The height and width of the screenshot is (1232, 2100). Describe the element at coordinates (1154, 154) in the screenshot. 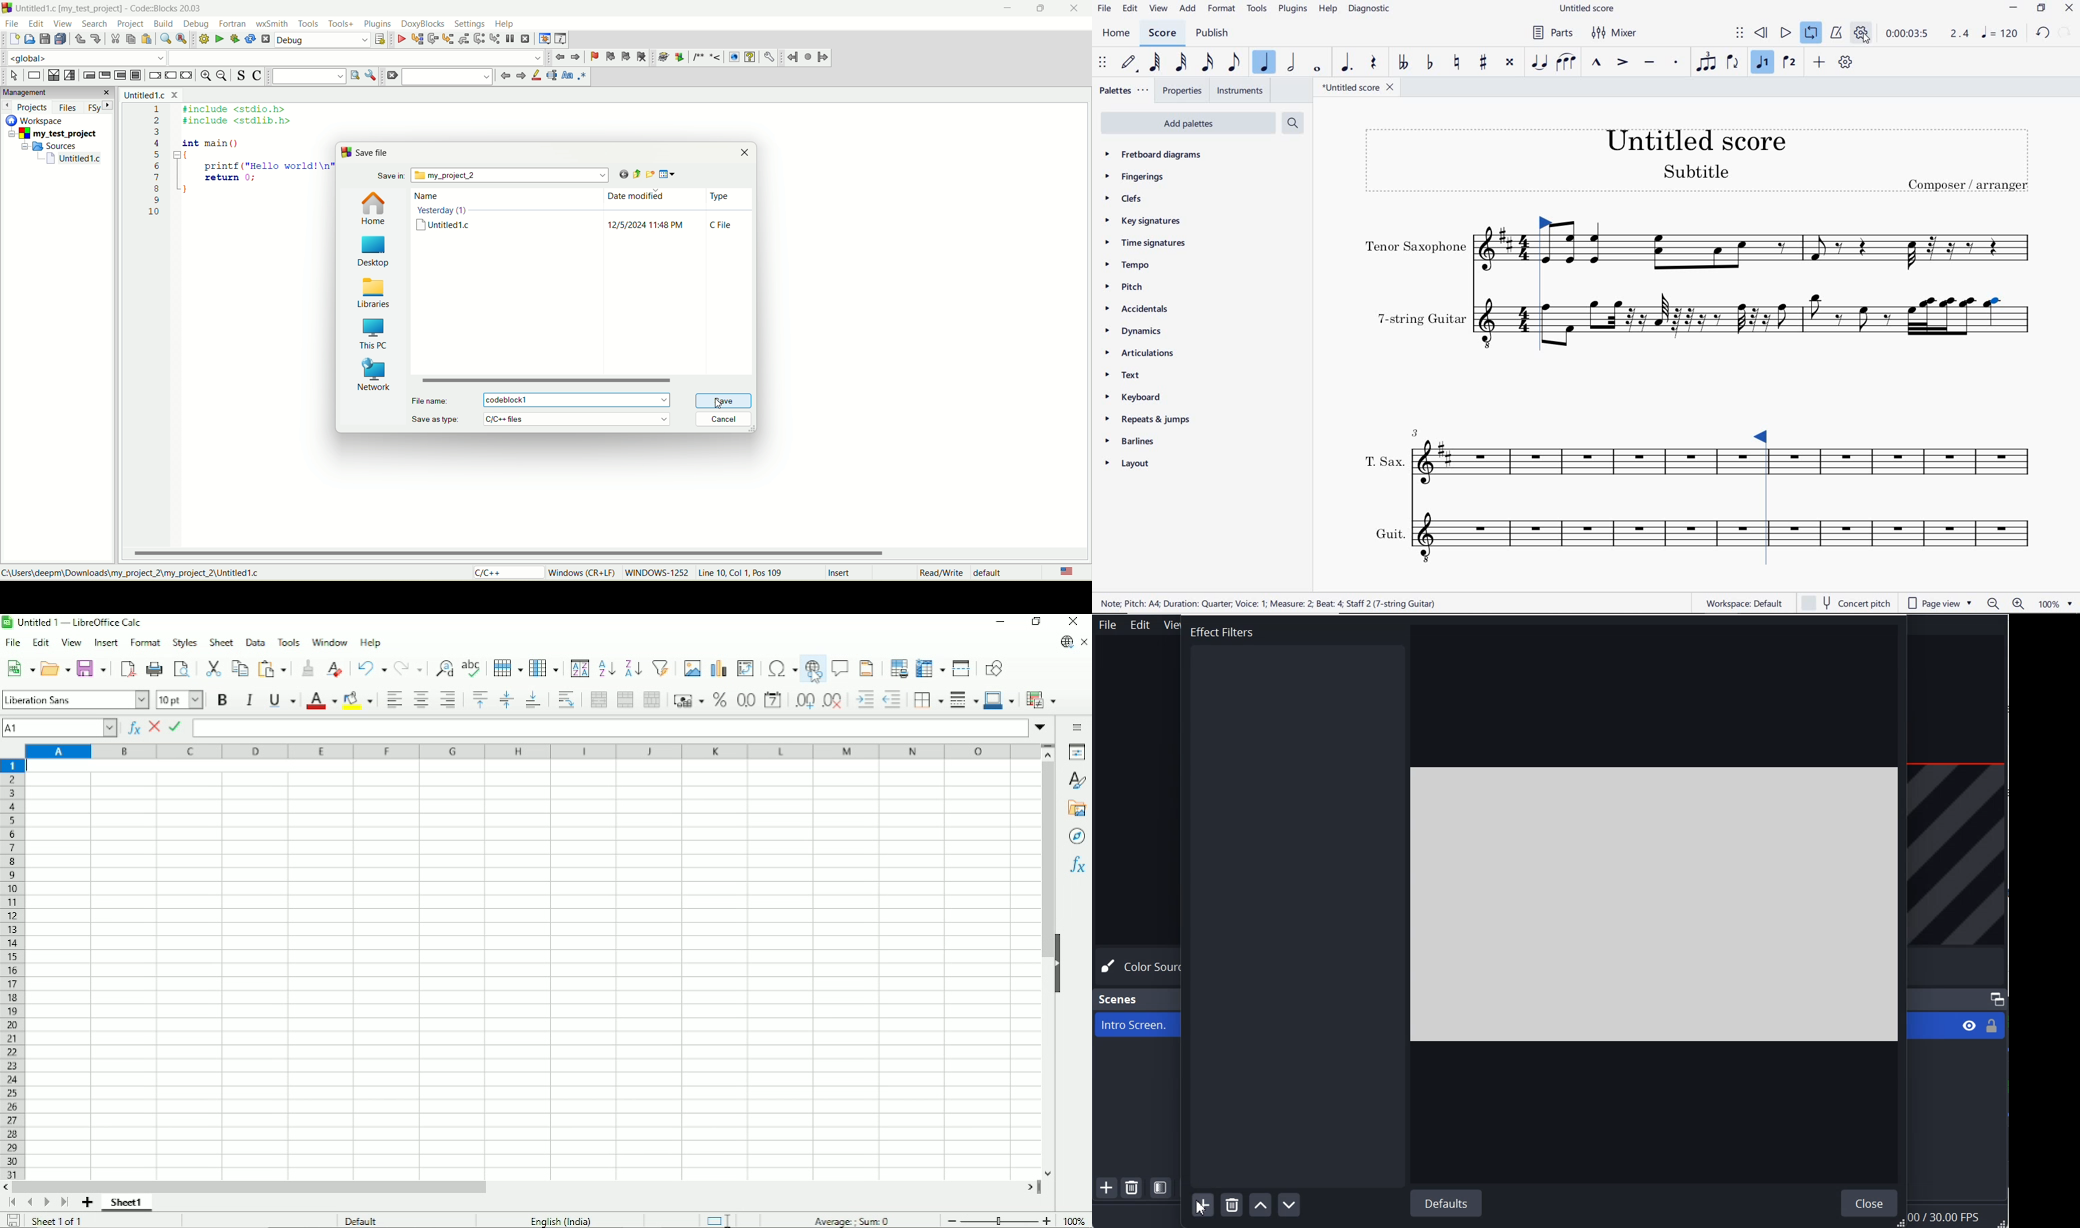

I see `FRETBOARD DIAGRAMS` at that location.